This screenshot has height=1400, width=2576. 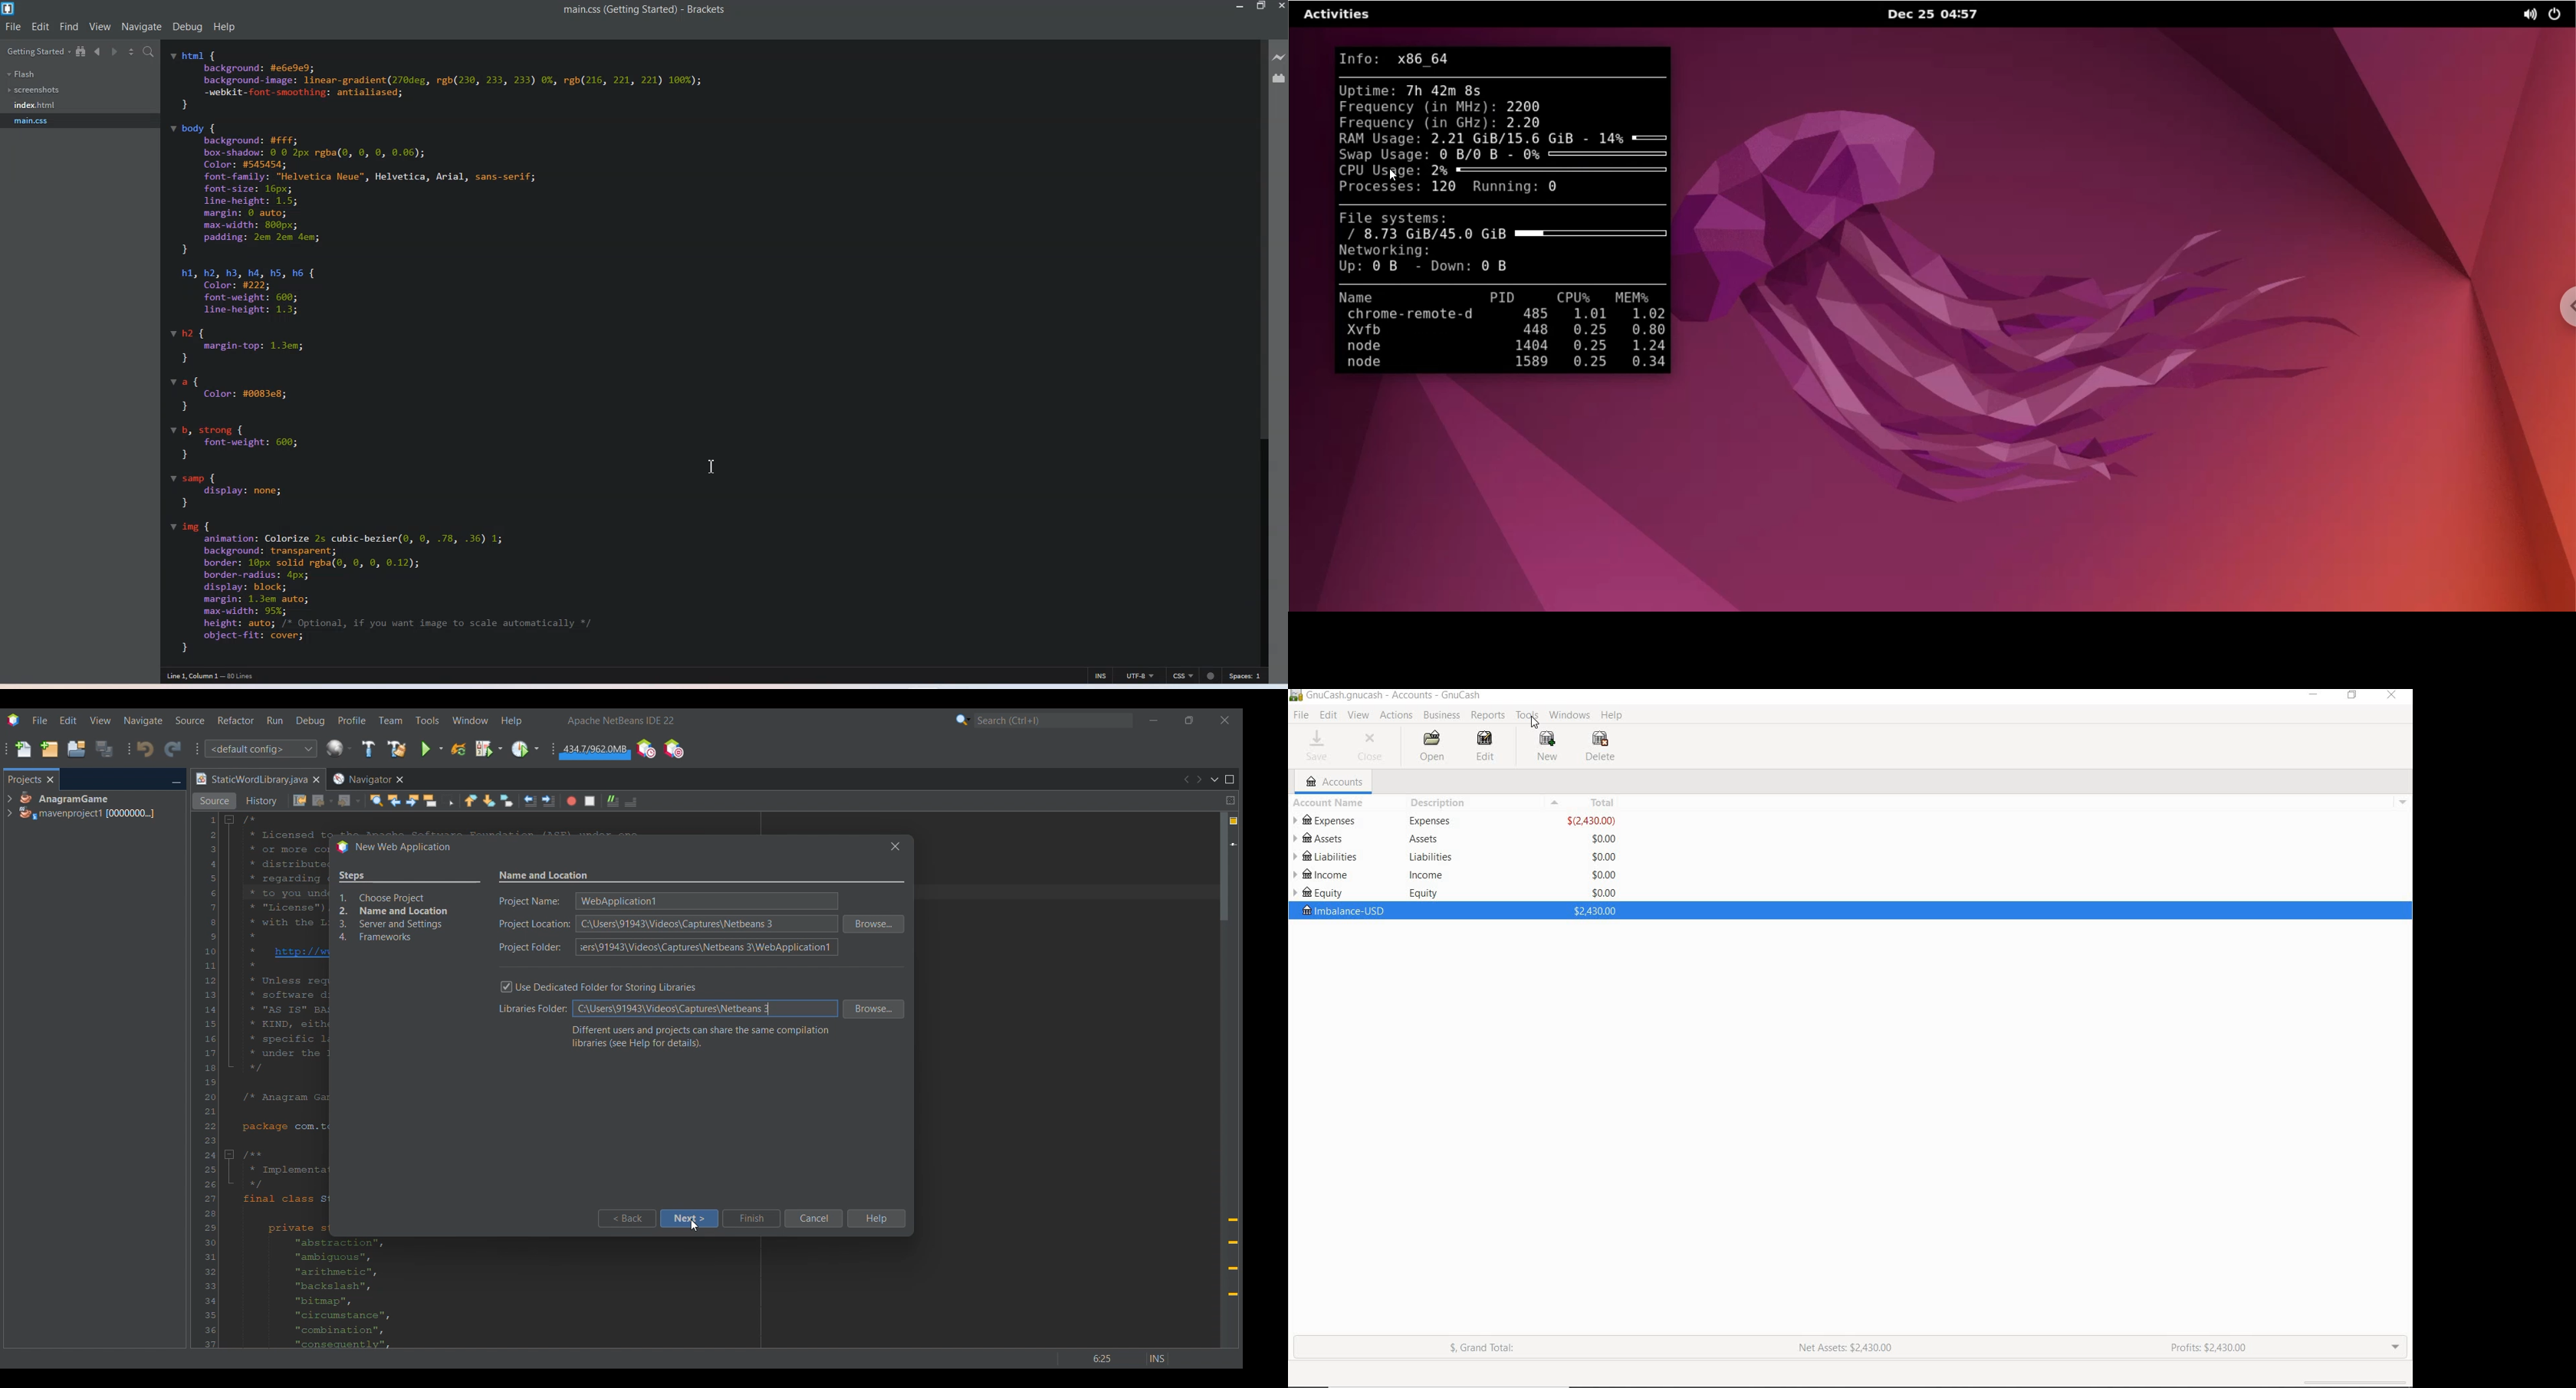 What do you see at coordinates (1430, 821) in the screenshot?
I see `` at bounding box center [1430, 821].